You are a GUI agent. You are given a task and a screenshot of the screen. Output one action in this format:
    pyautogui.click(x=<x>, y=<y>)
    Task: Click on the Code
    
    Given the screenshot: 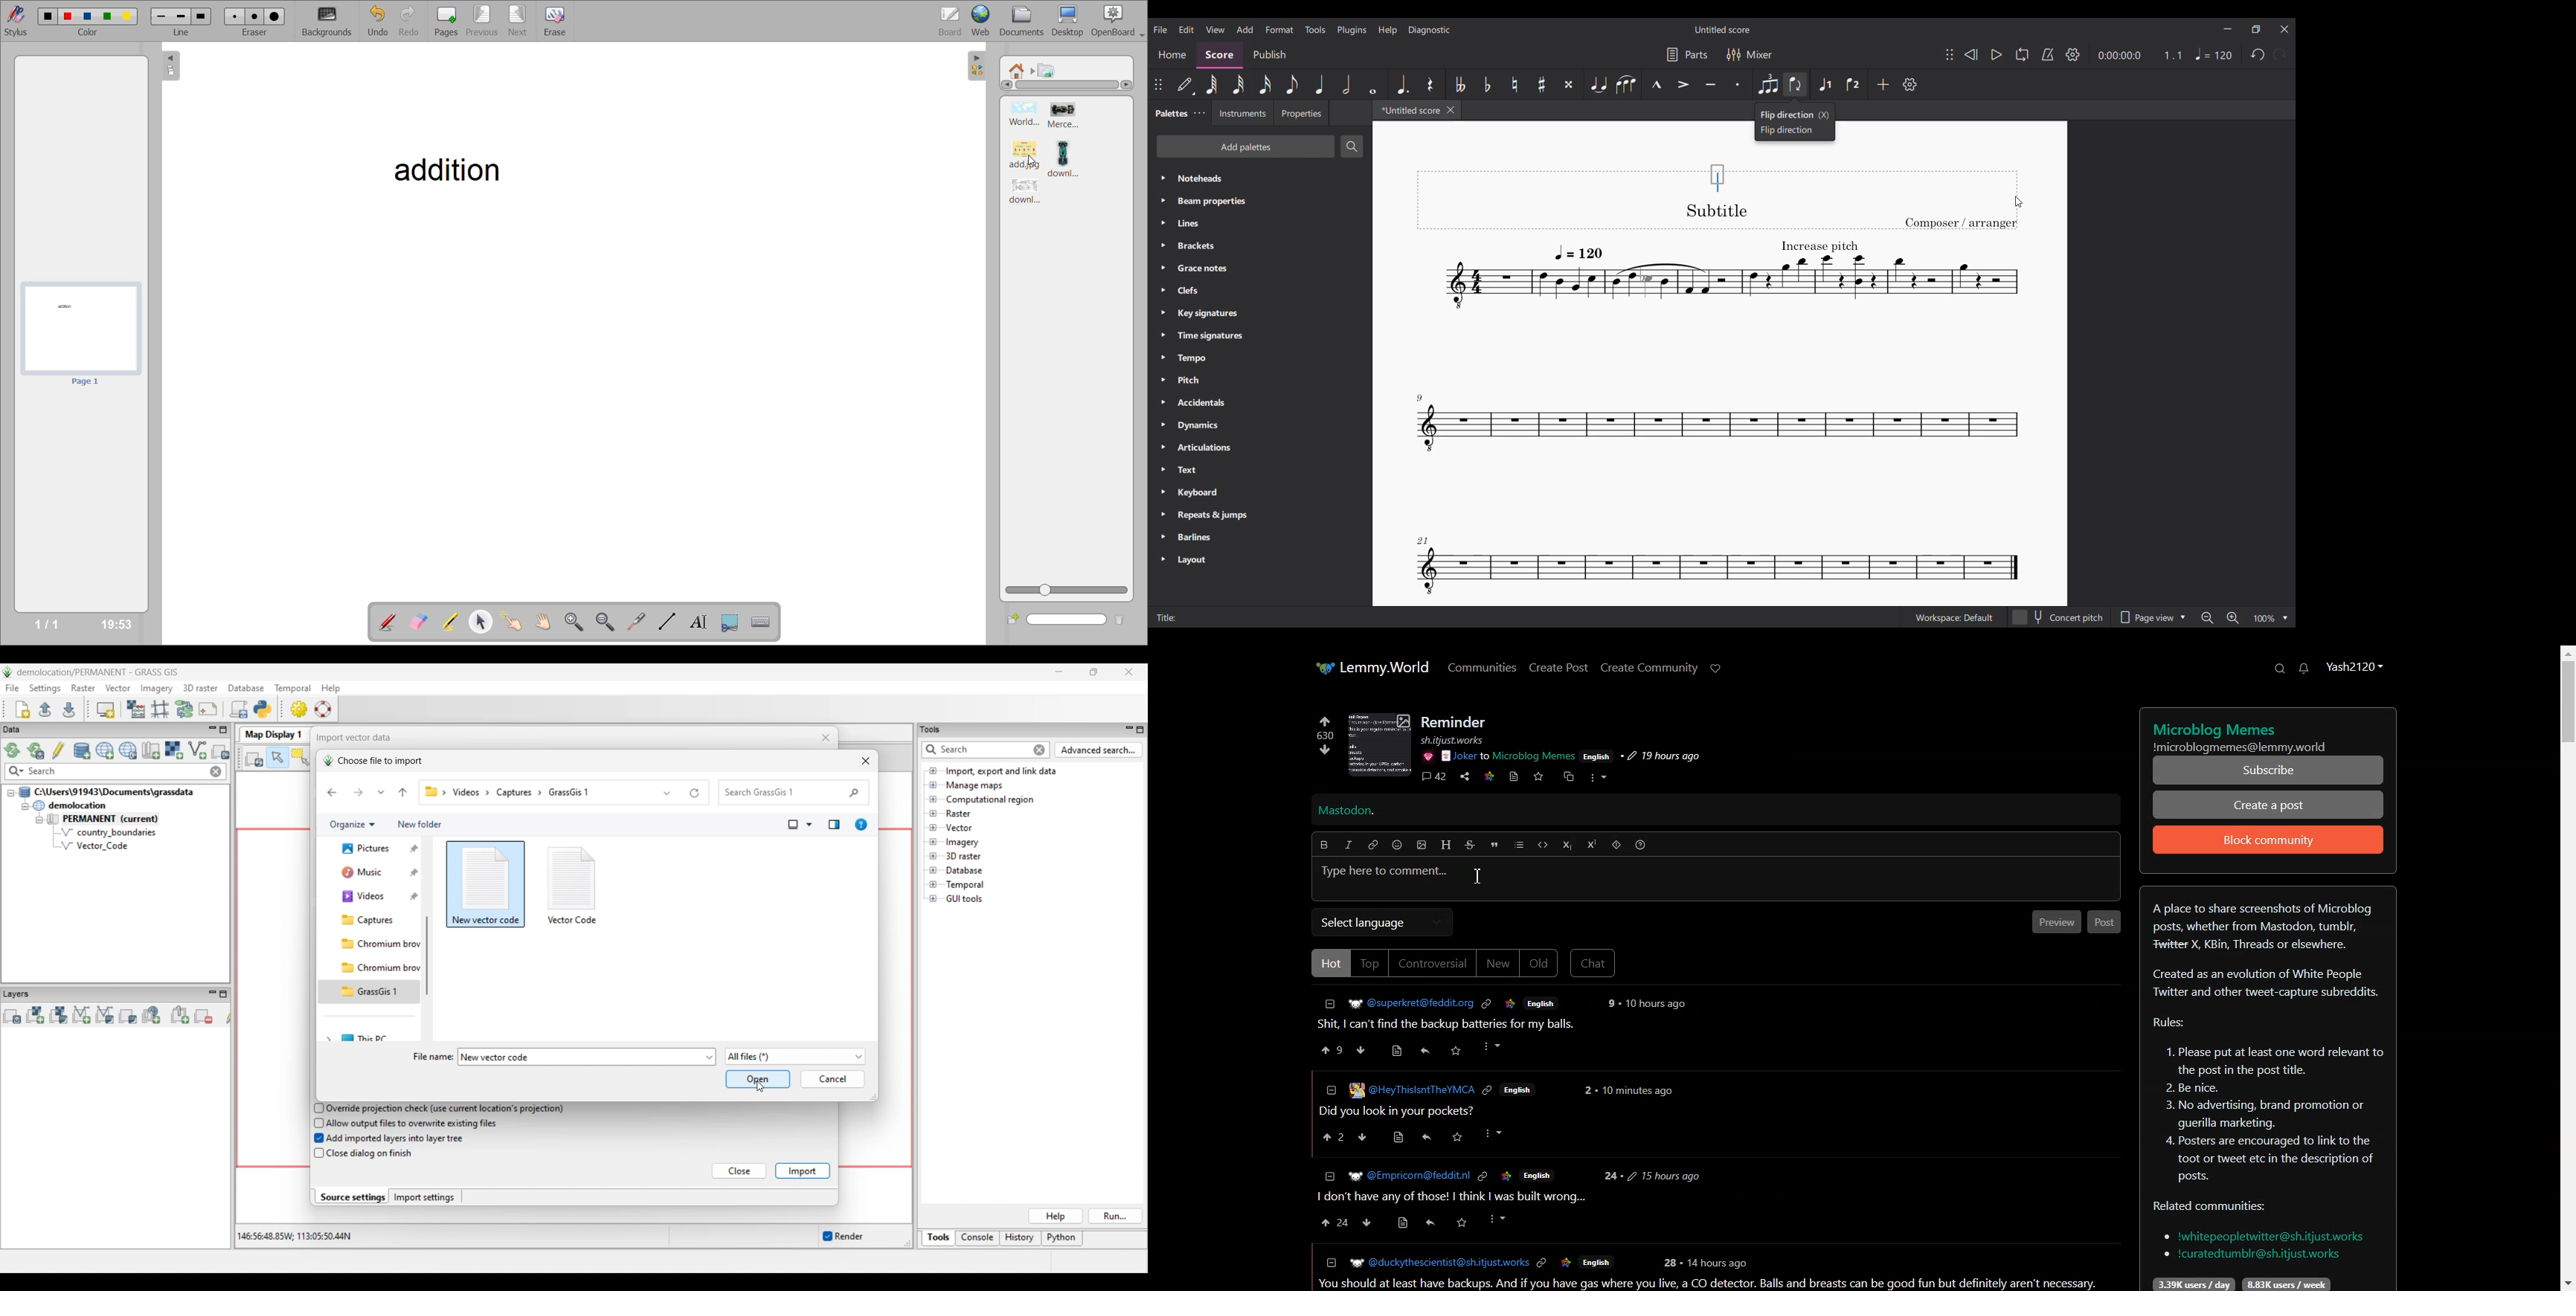 What is the action you would take?
    pyautogui.click(x=1543, y=845)
    